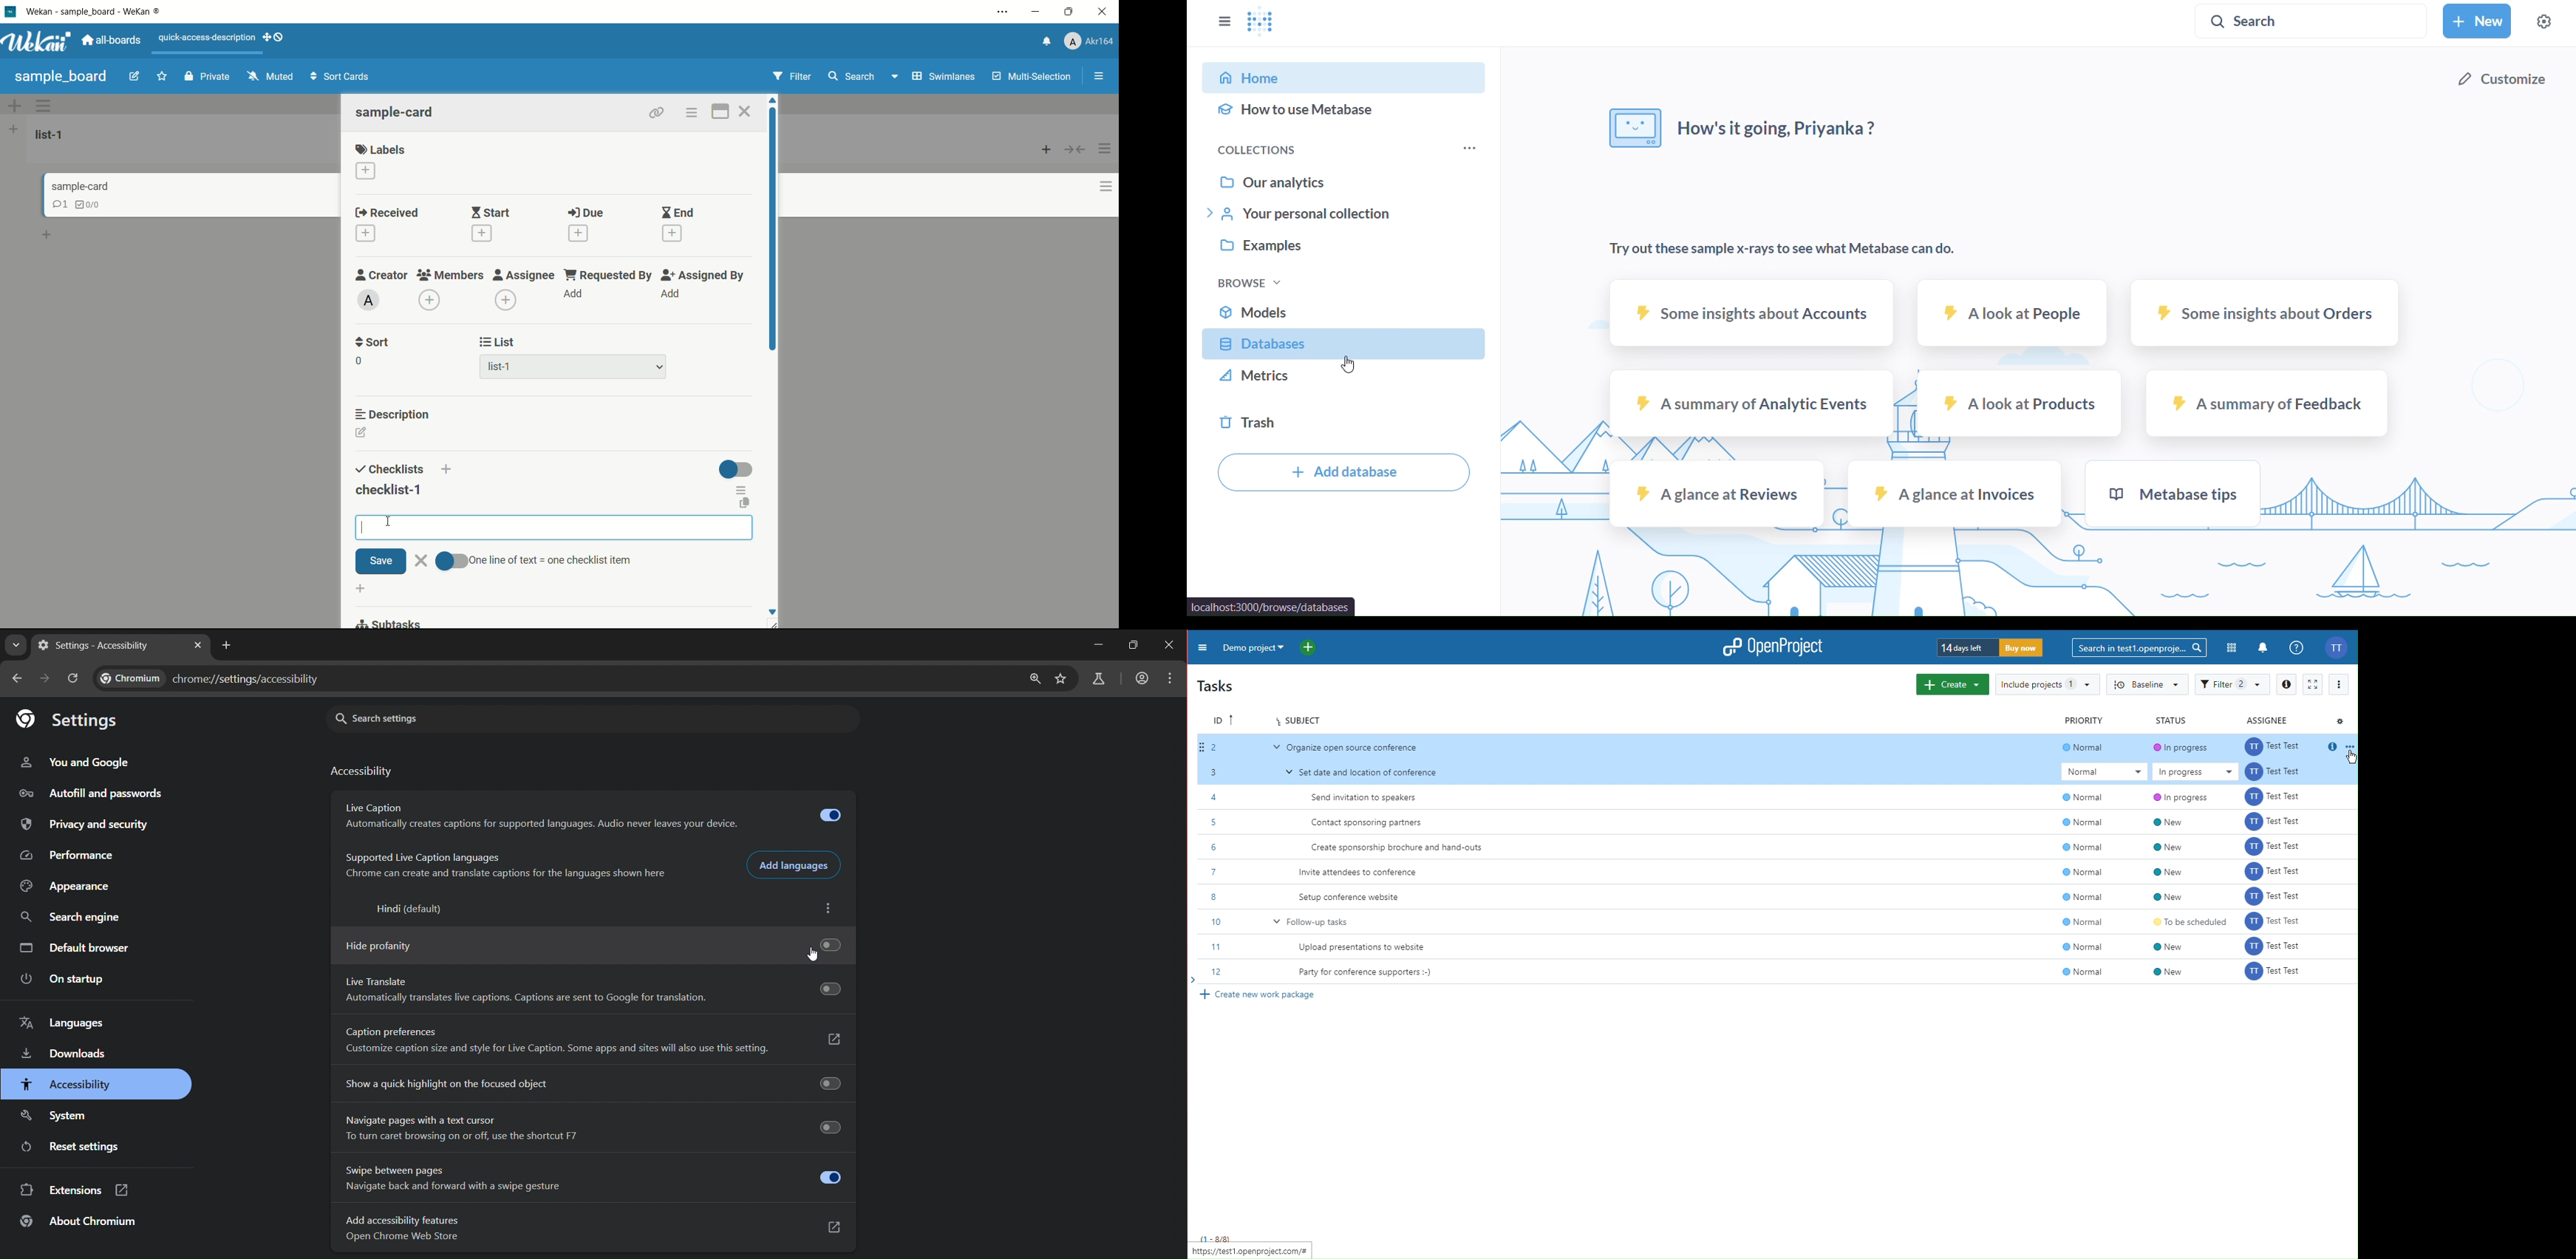  I want to click on More, so click(1200, 646).